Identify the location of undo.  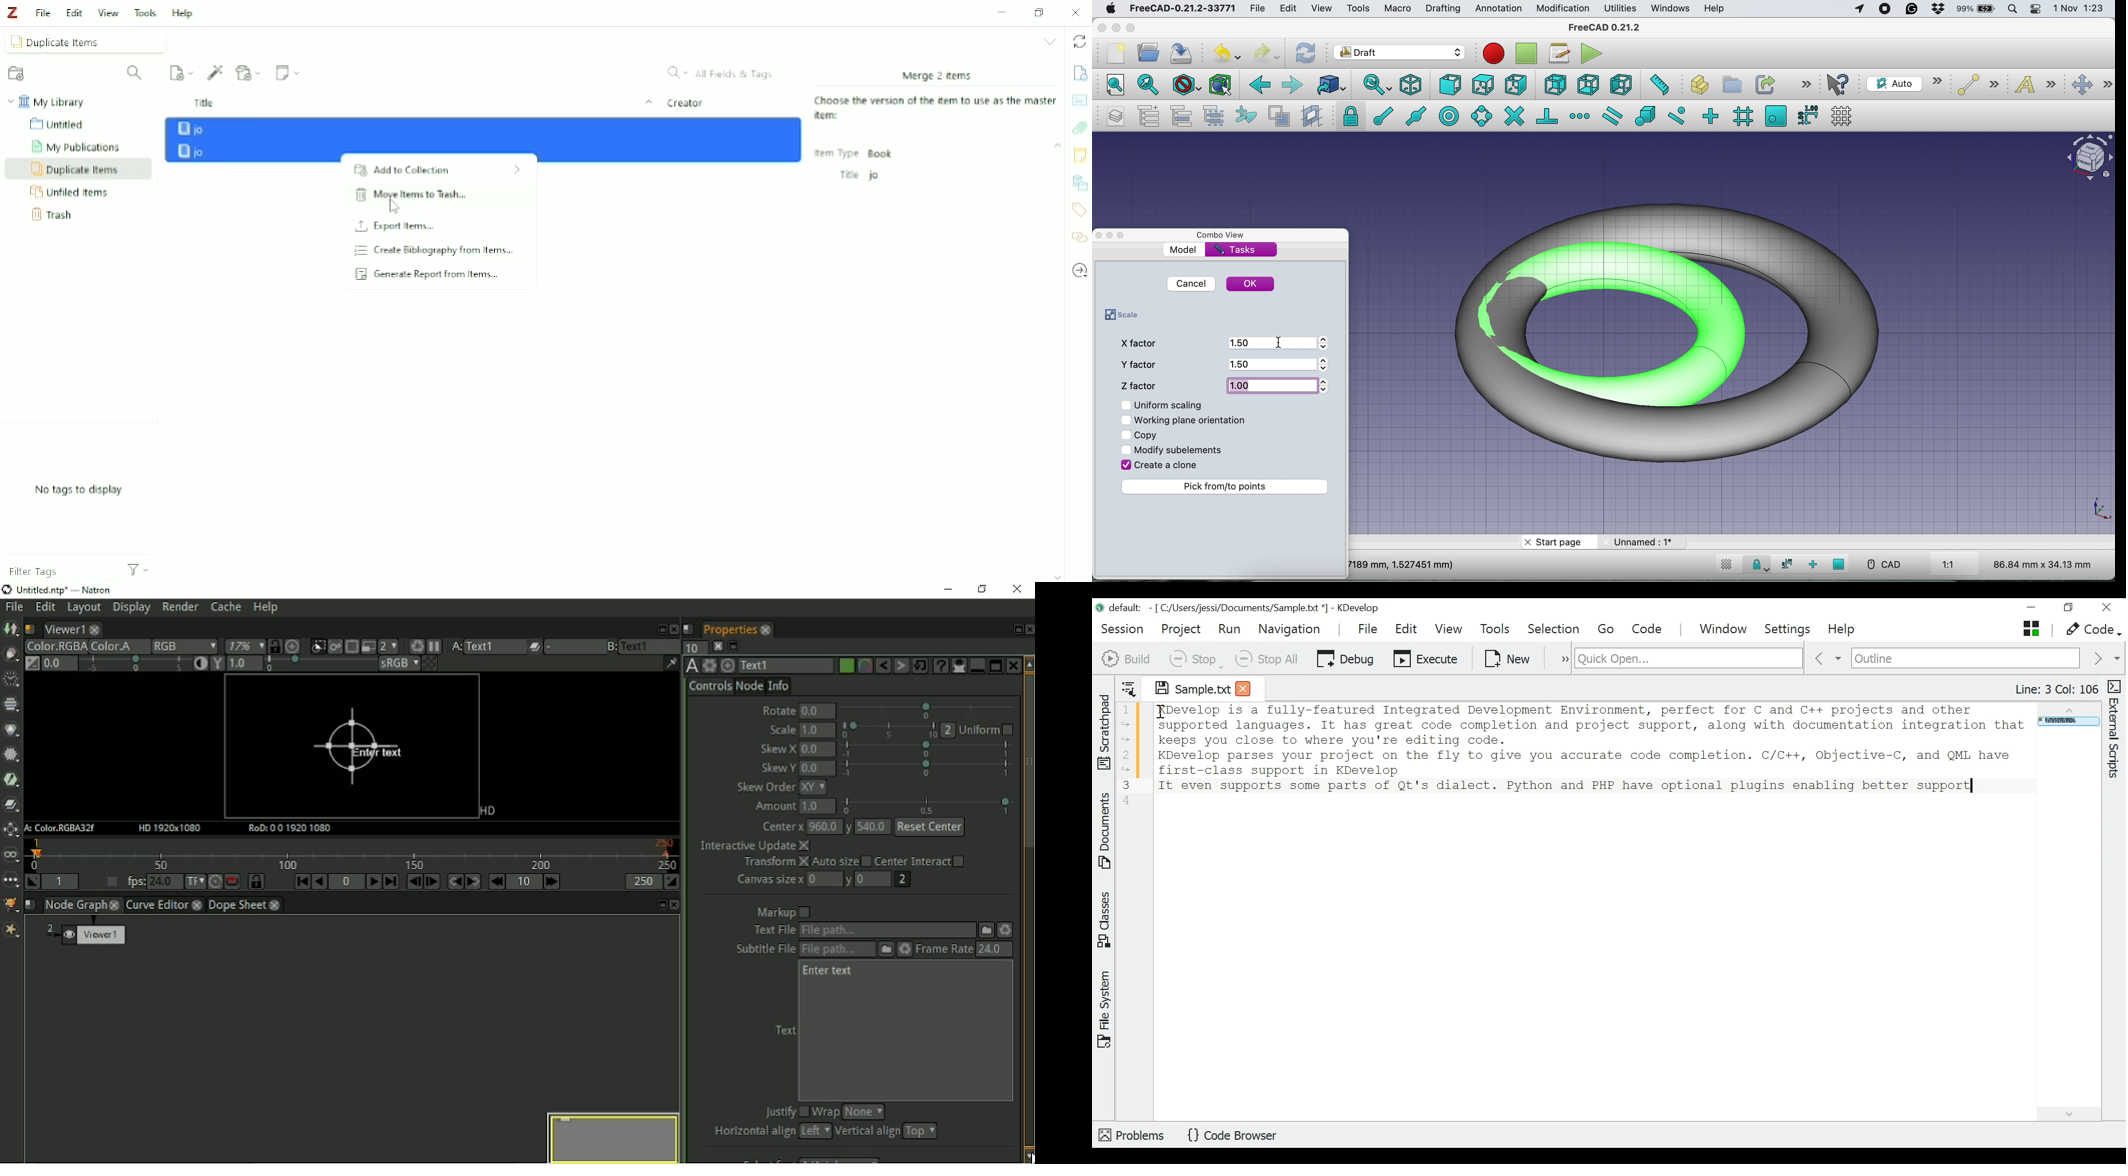
(1226, 51).